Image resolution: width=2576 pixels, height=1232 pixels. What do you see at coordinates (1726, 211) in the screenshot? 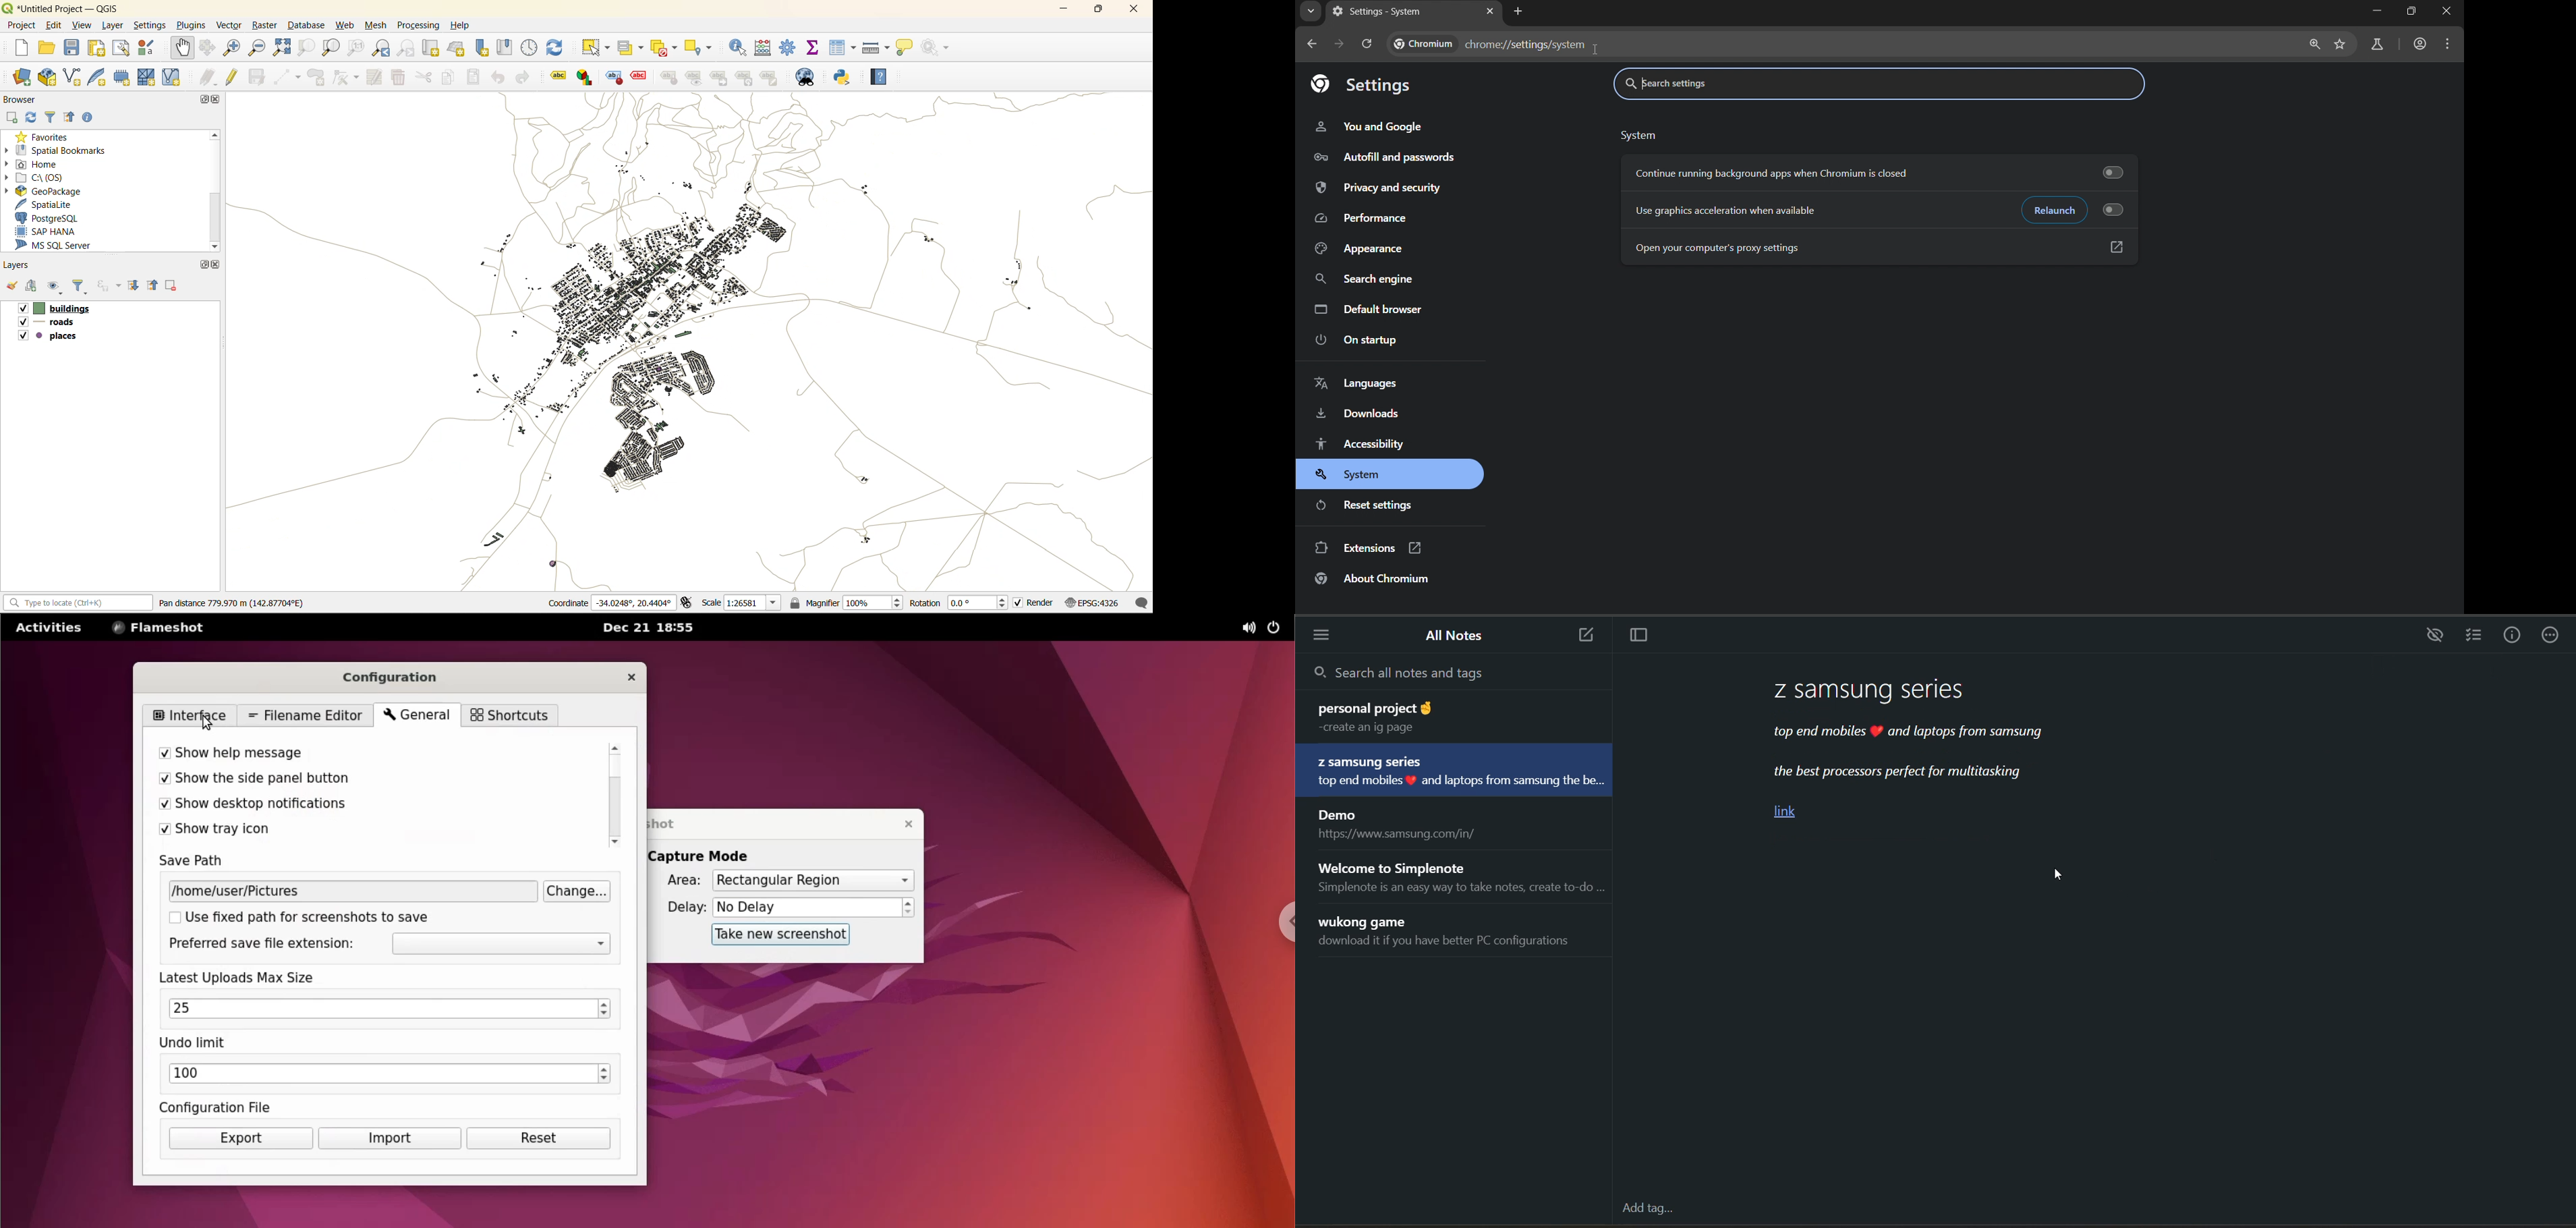
I see `use acceleration when available` at bounding box center [1726, 211].